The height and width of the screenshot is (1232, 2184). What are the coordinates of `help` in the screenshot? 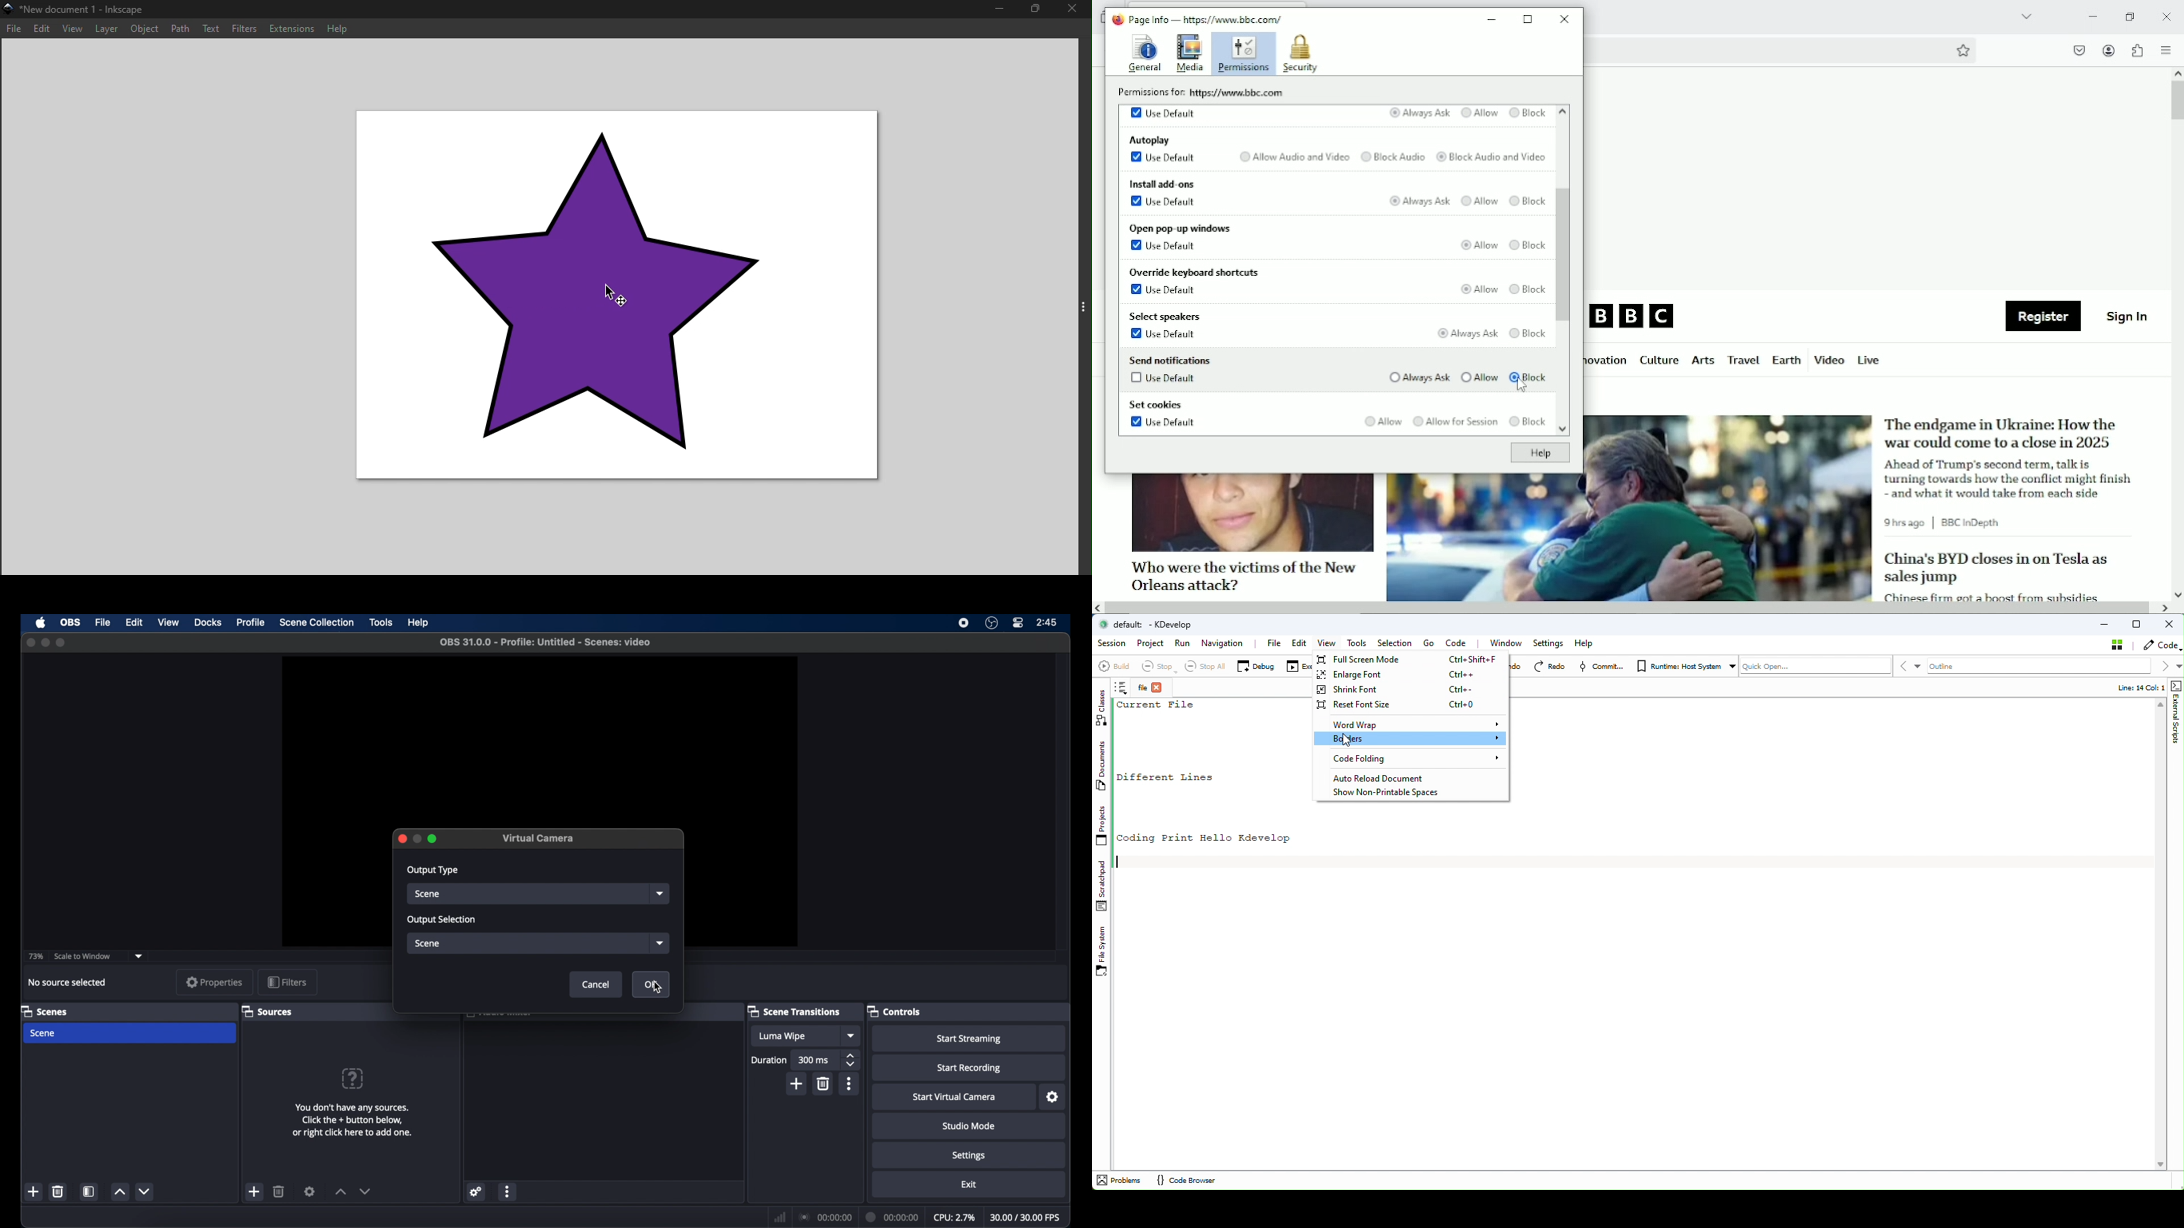 It's located at (354, 1078).